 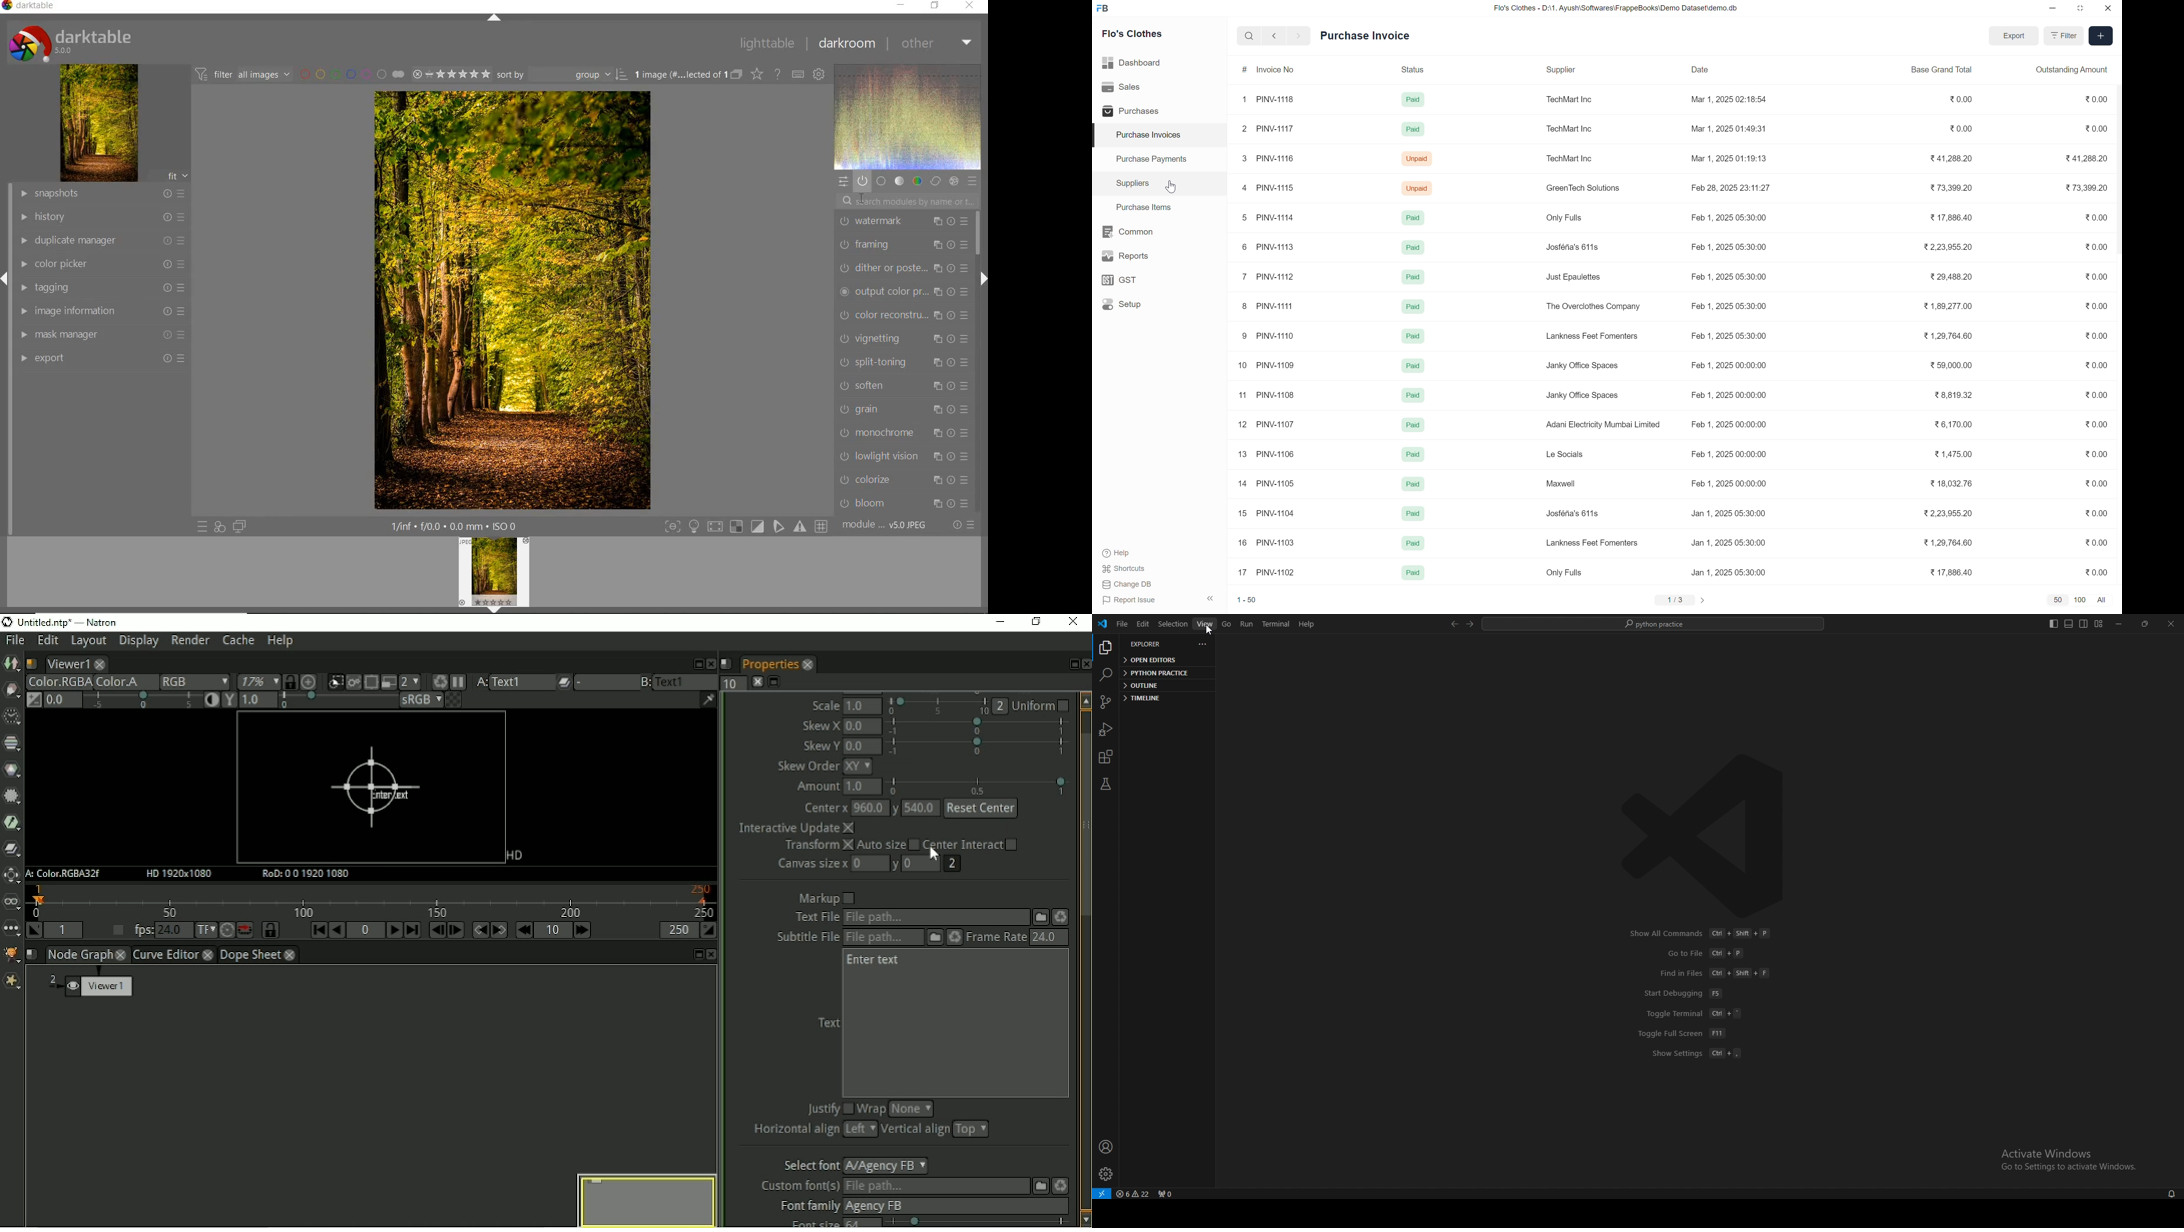 I want to click on Reports, so click(x=1122, y=251).